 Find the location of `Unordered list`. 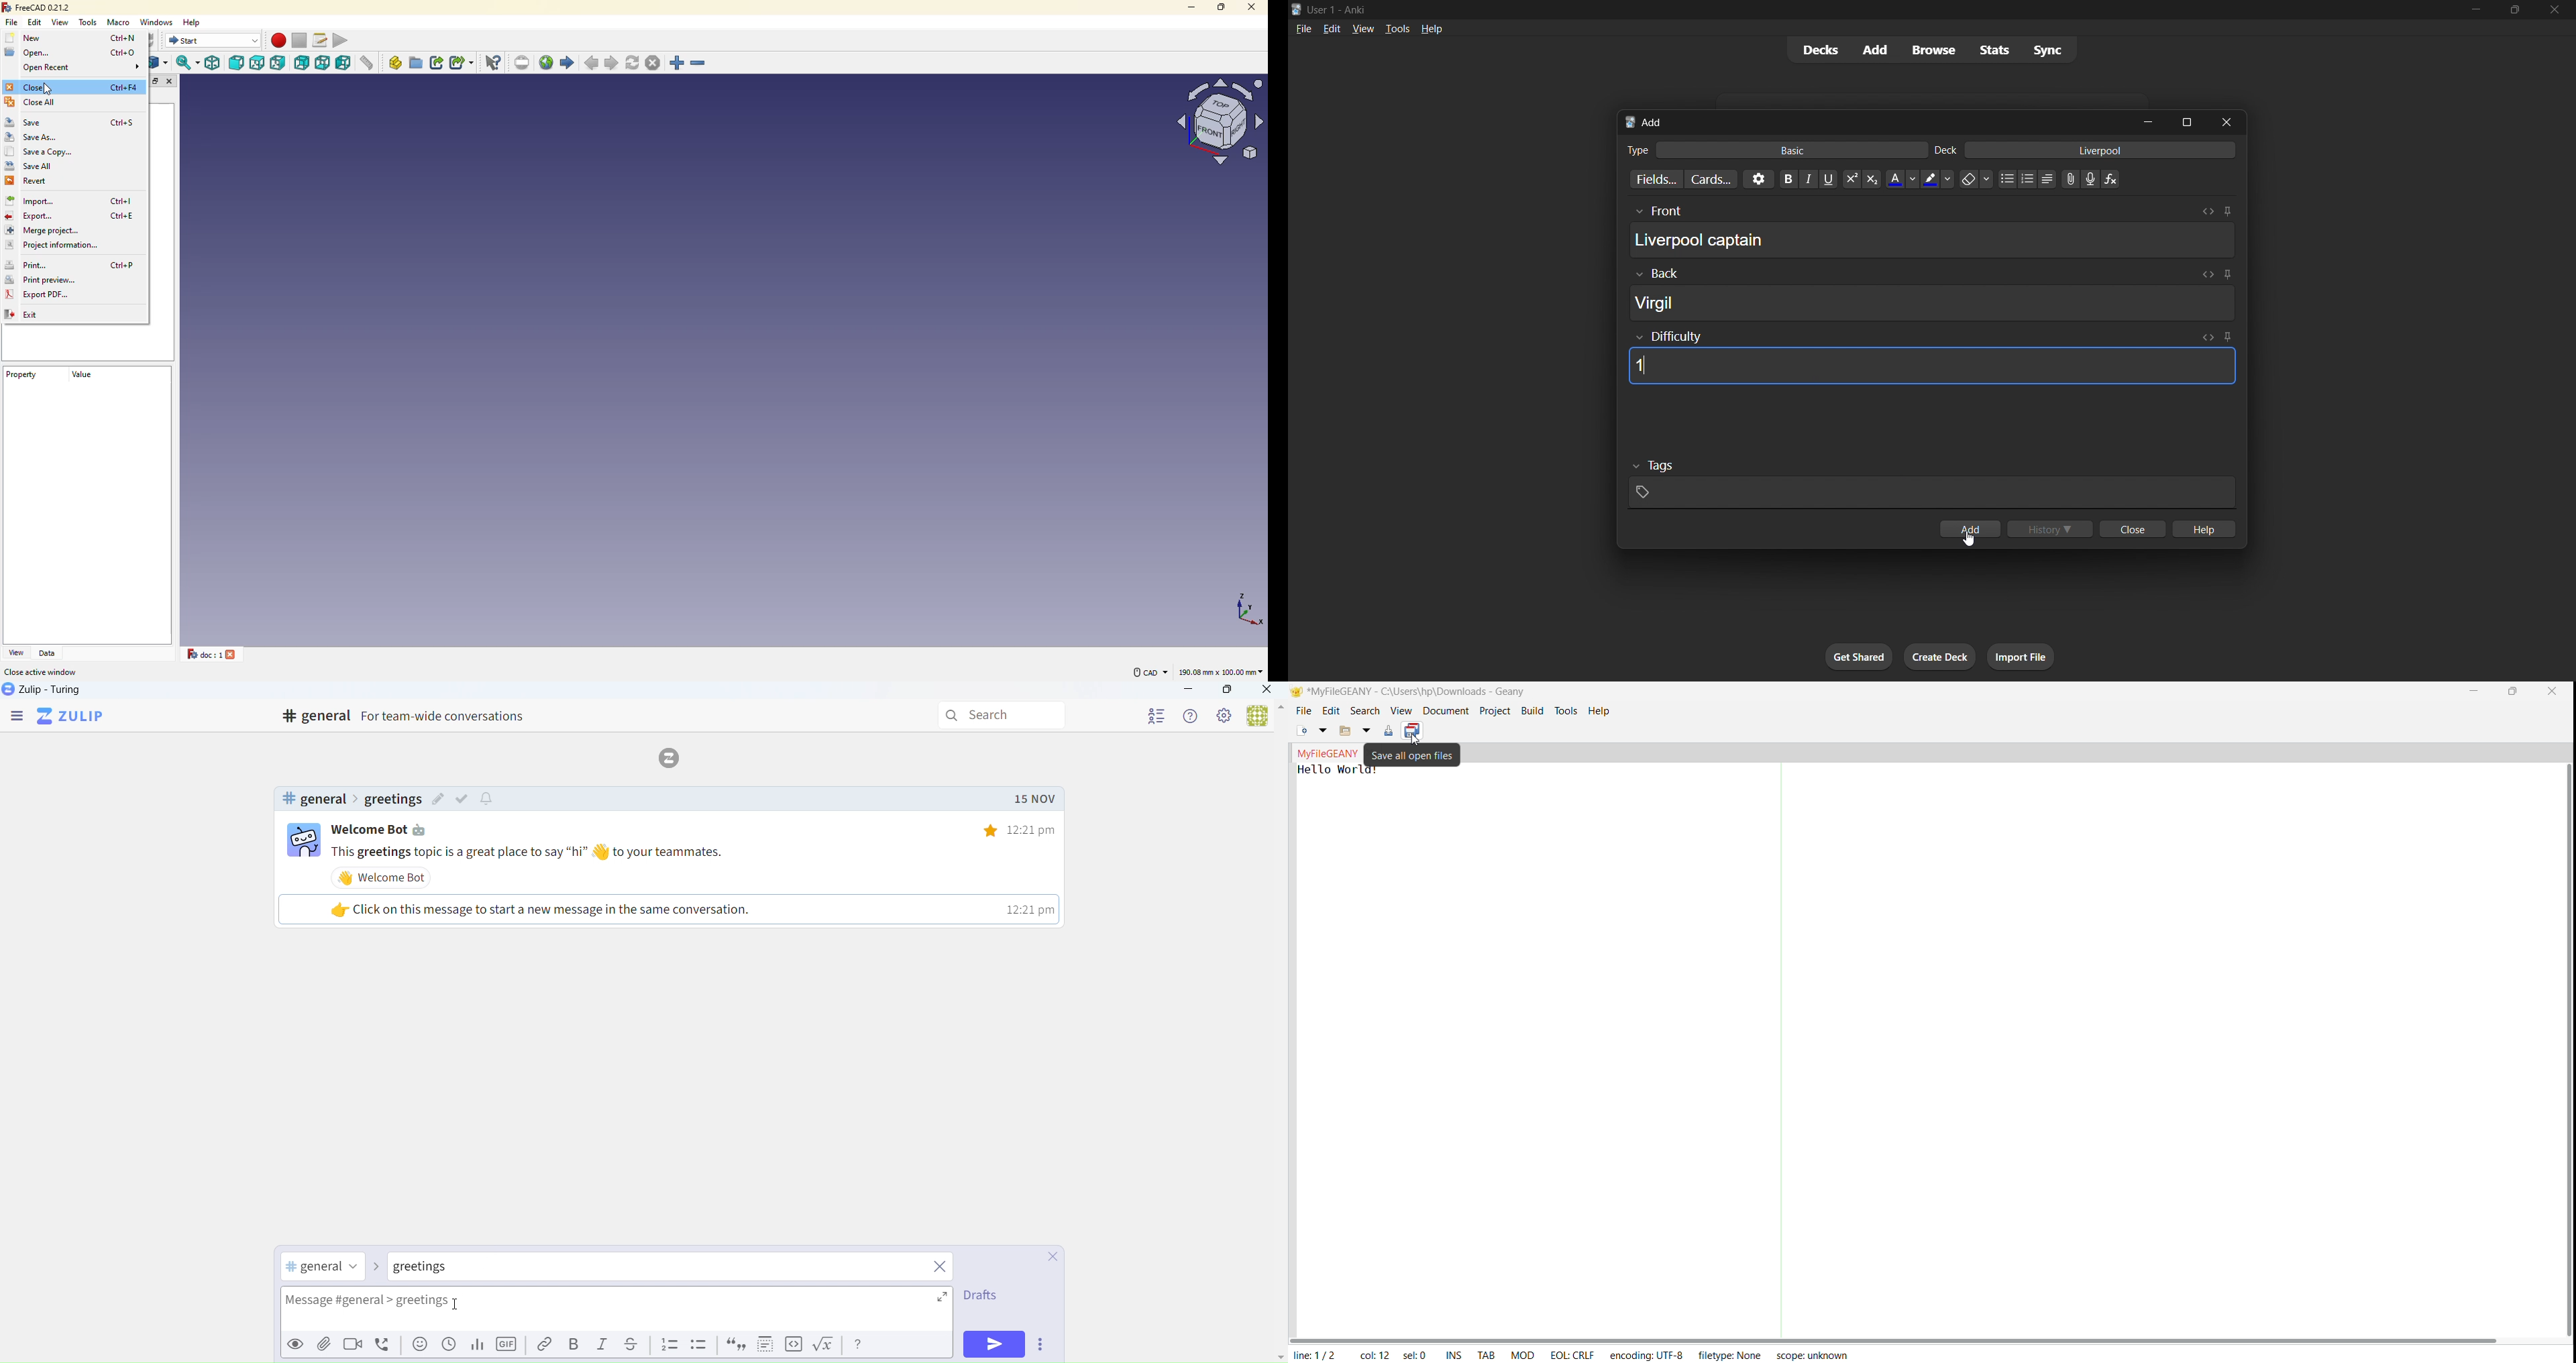

Unordered list is located at coordinates (2008, 178).